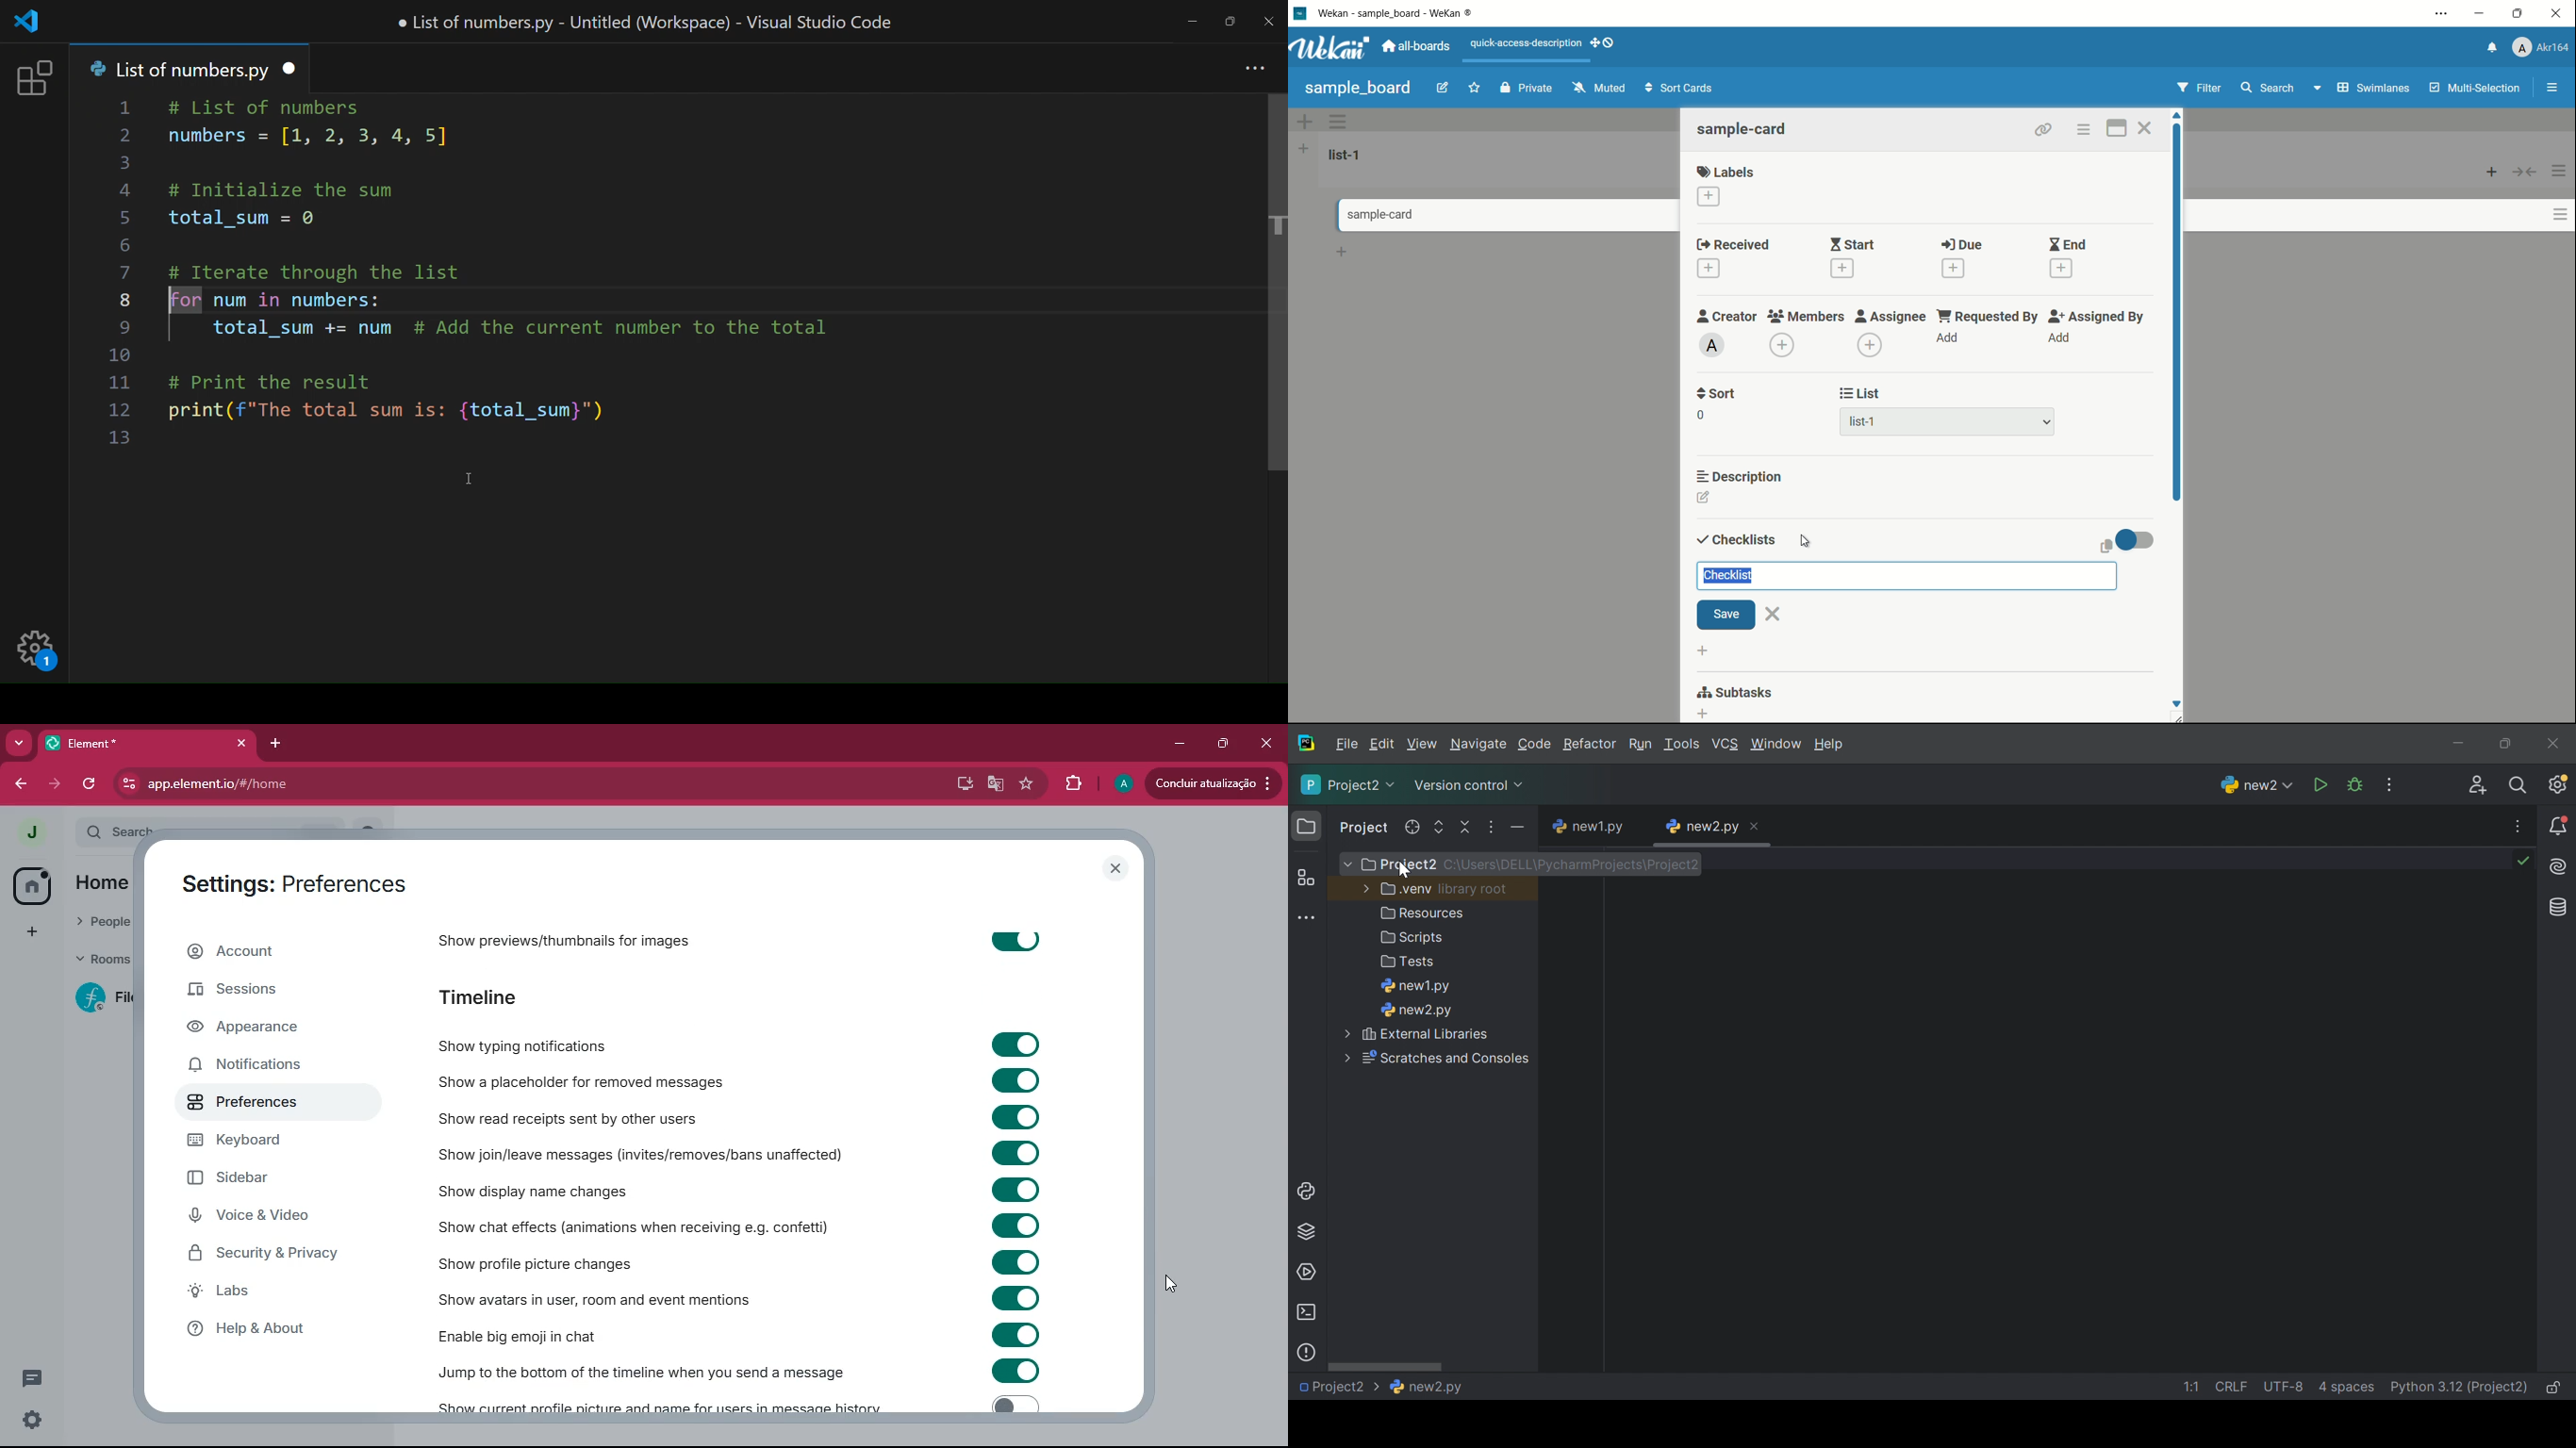 The image size is (2576, 1456). Describe the element at coordinates (1027, 784) in the screenshot. I see `favourite` at that location.